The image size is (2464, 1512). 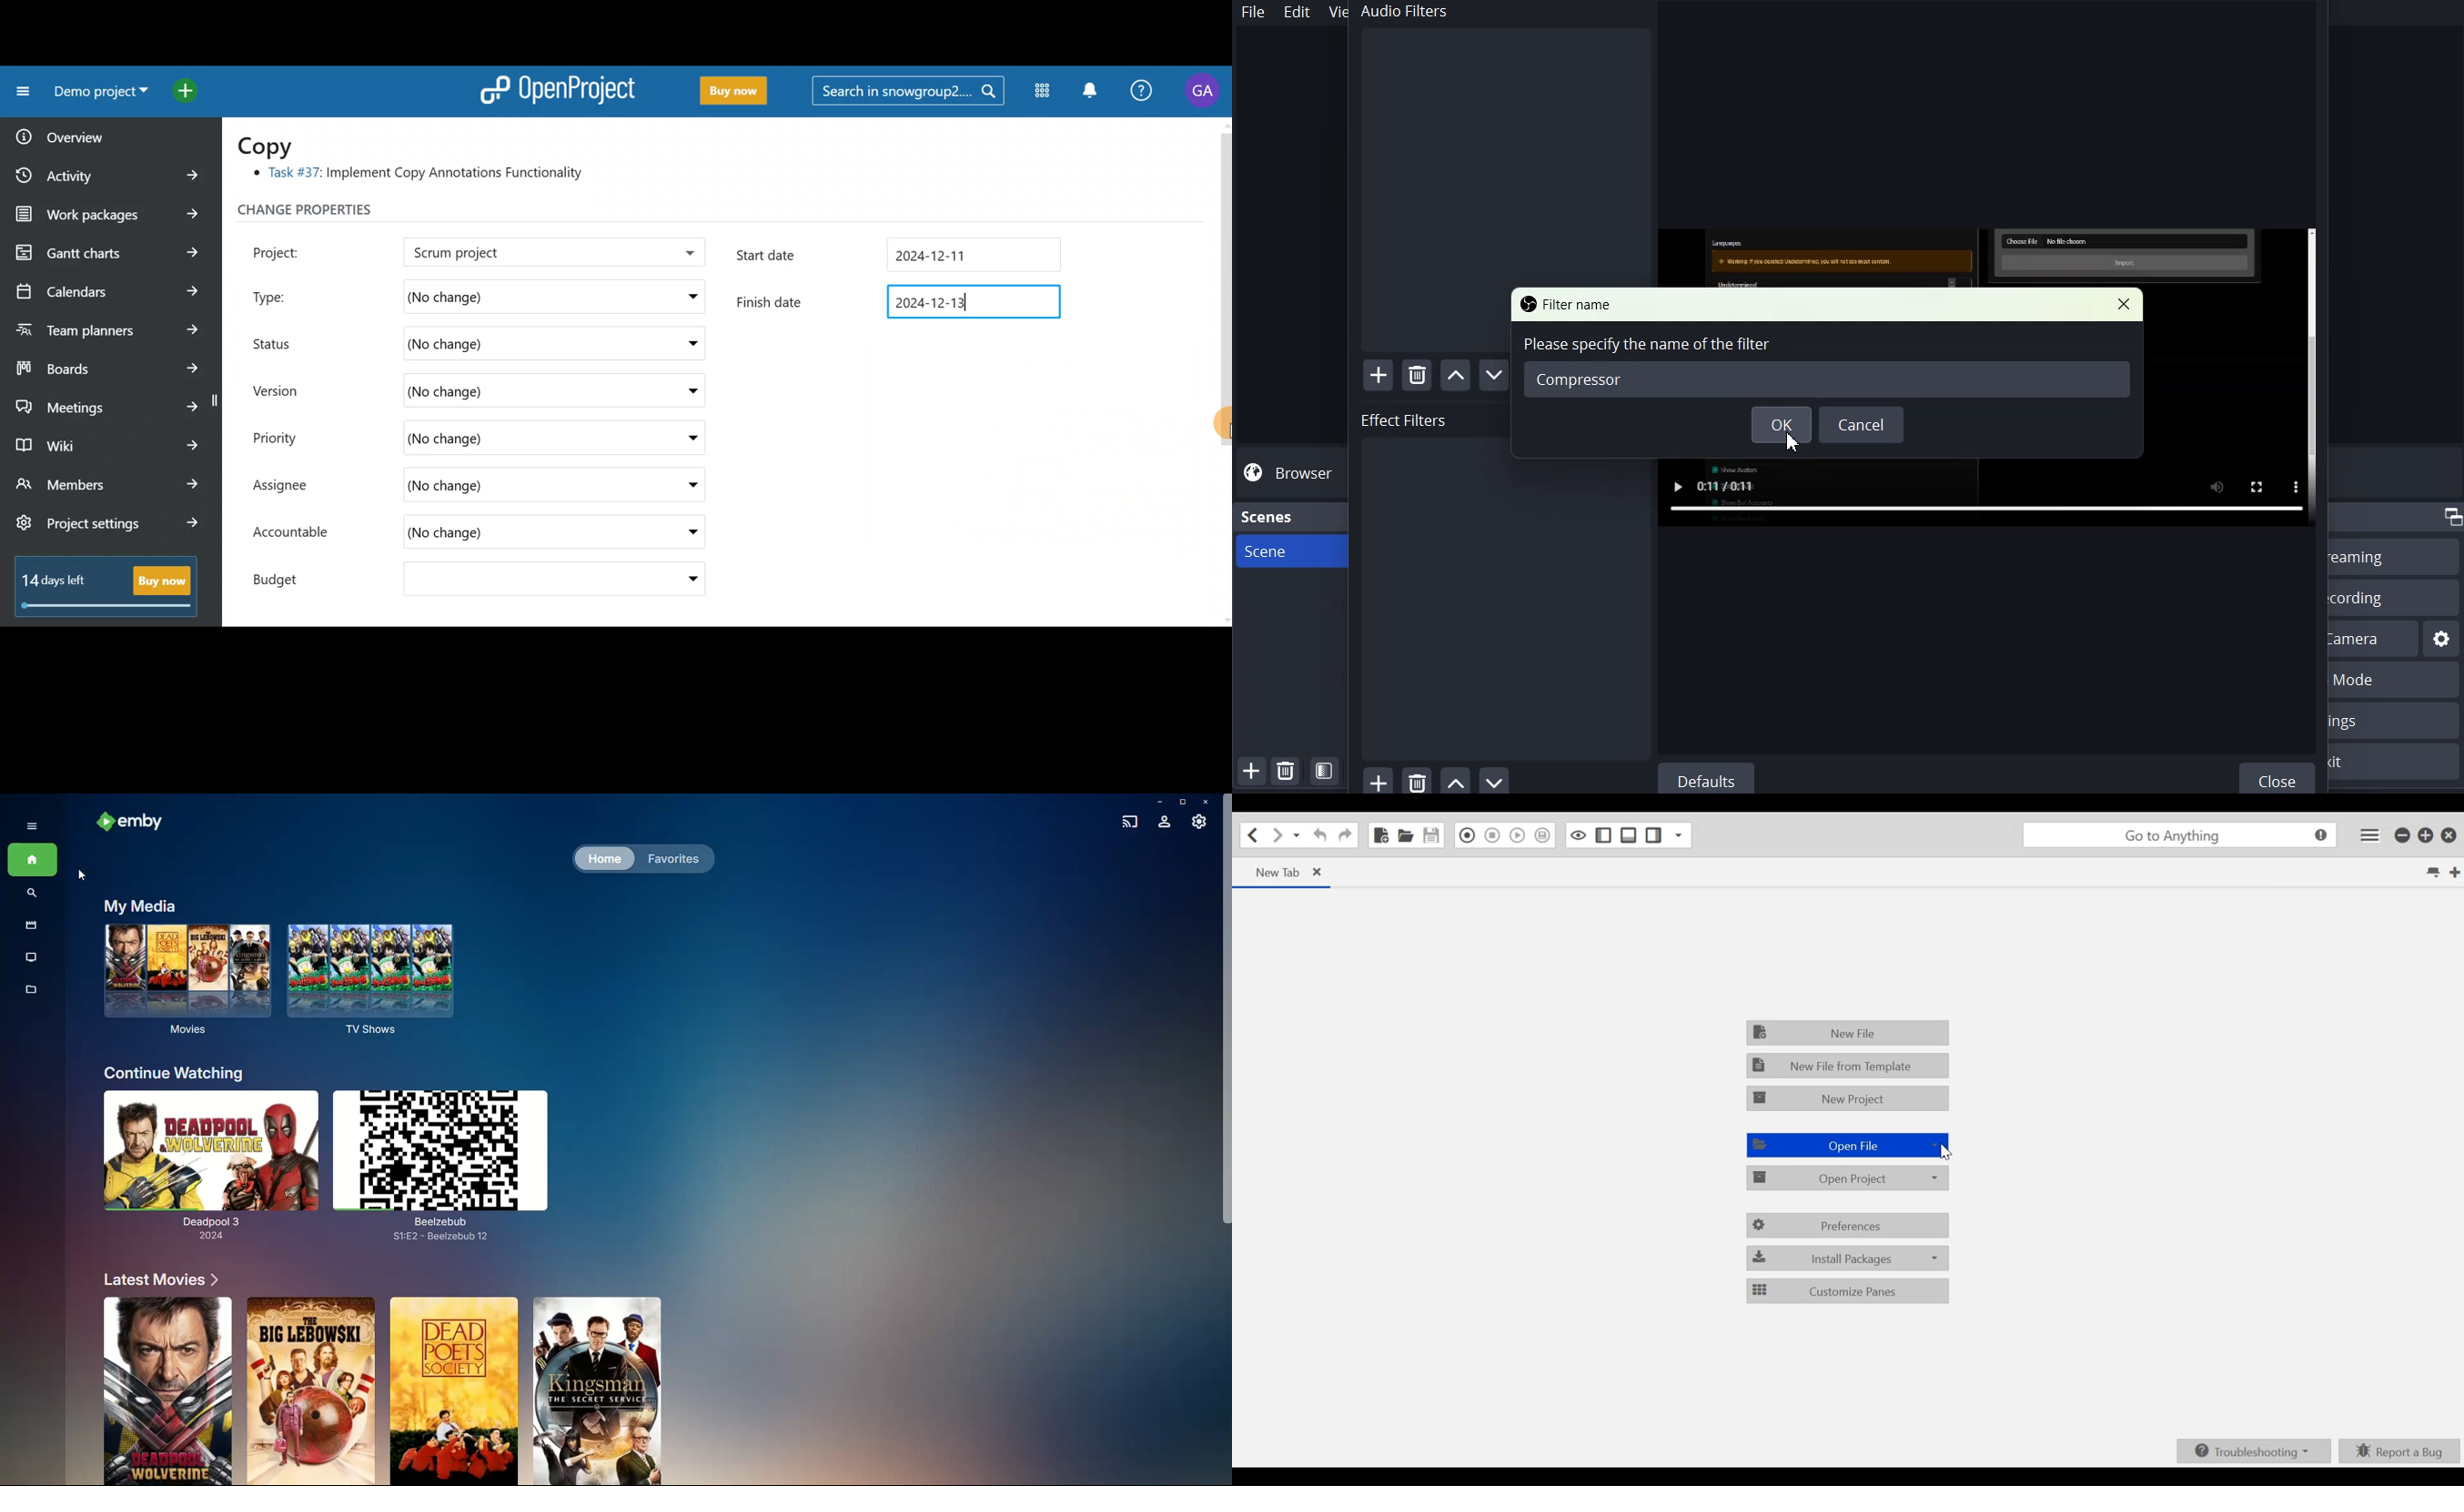 I want to click on Account name, so click(x=1202, y=91).